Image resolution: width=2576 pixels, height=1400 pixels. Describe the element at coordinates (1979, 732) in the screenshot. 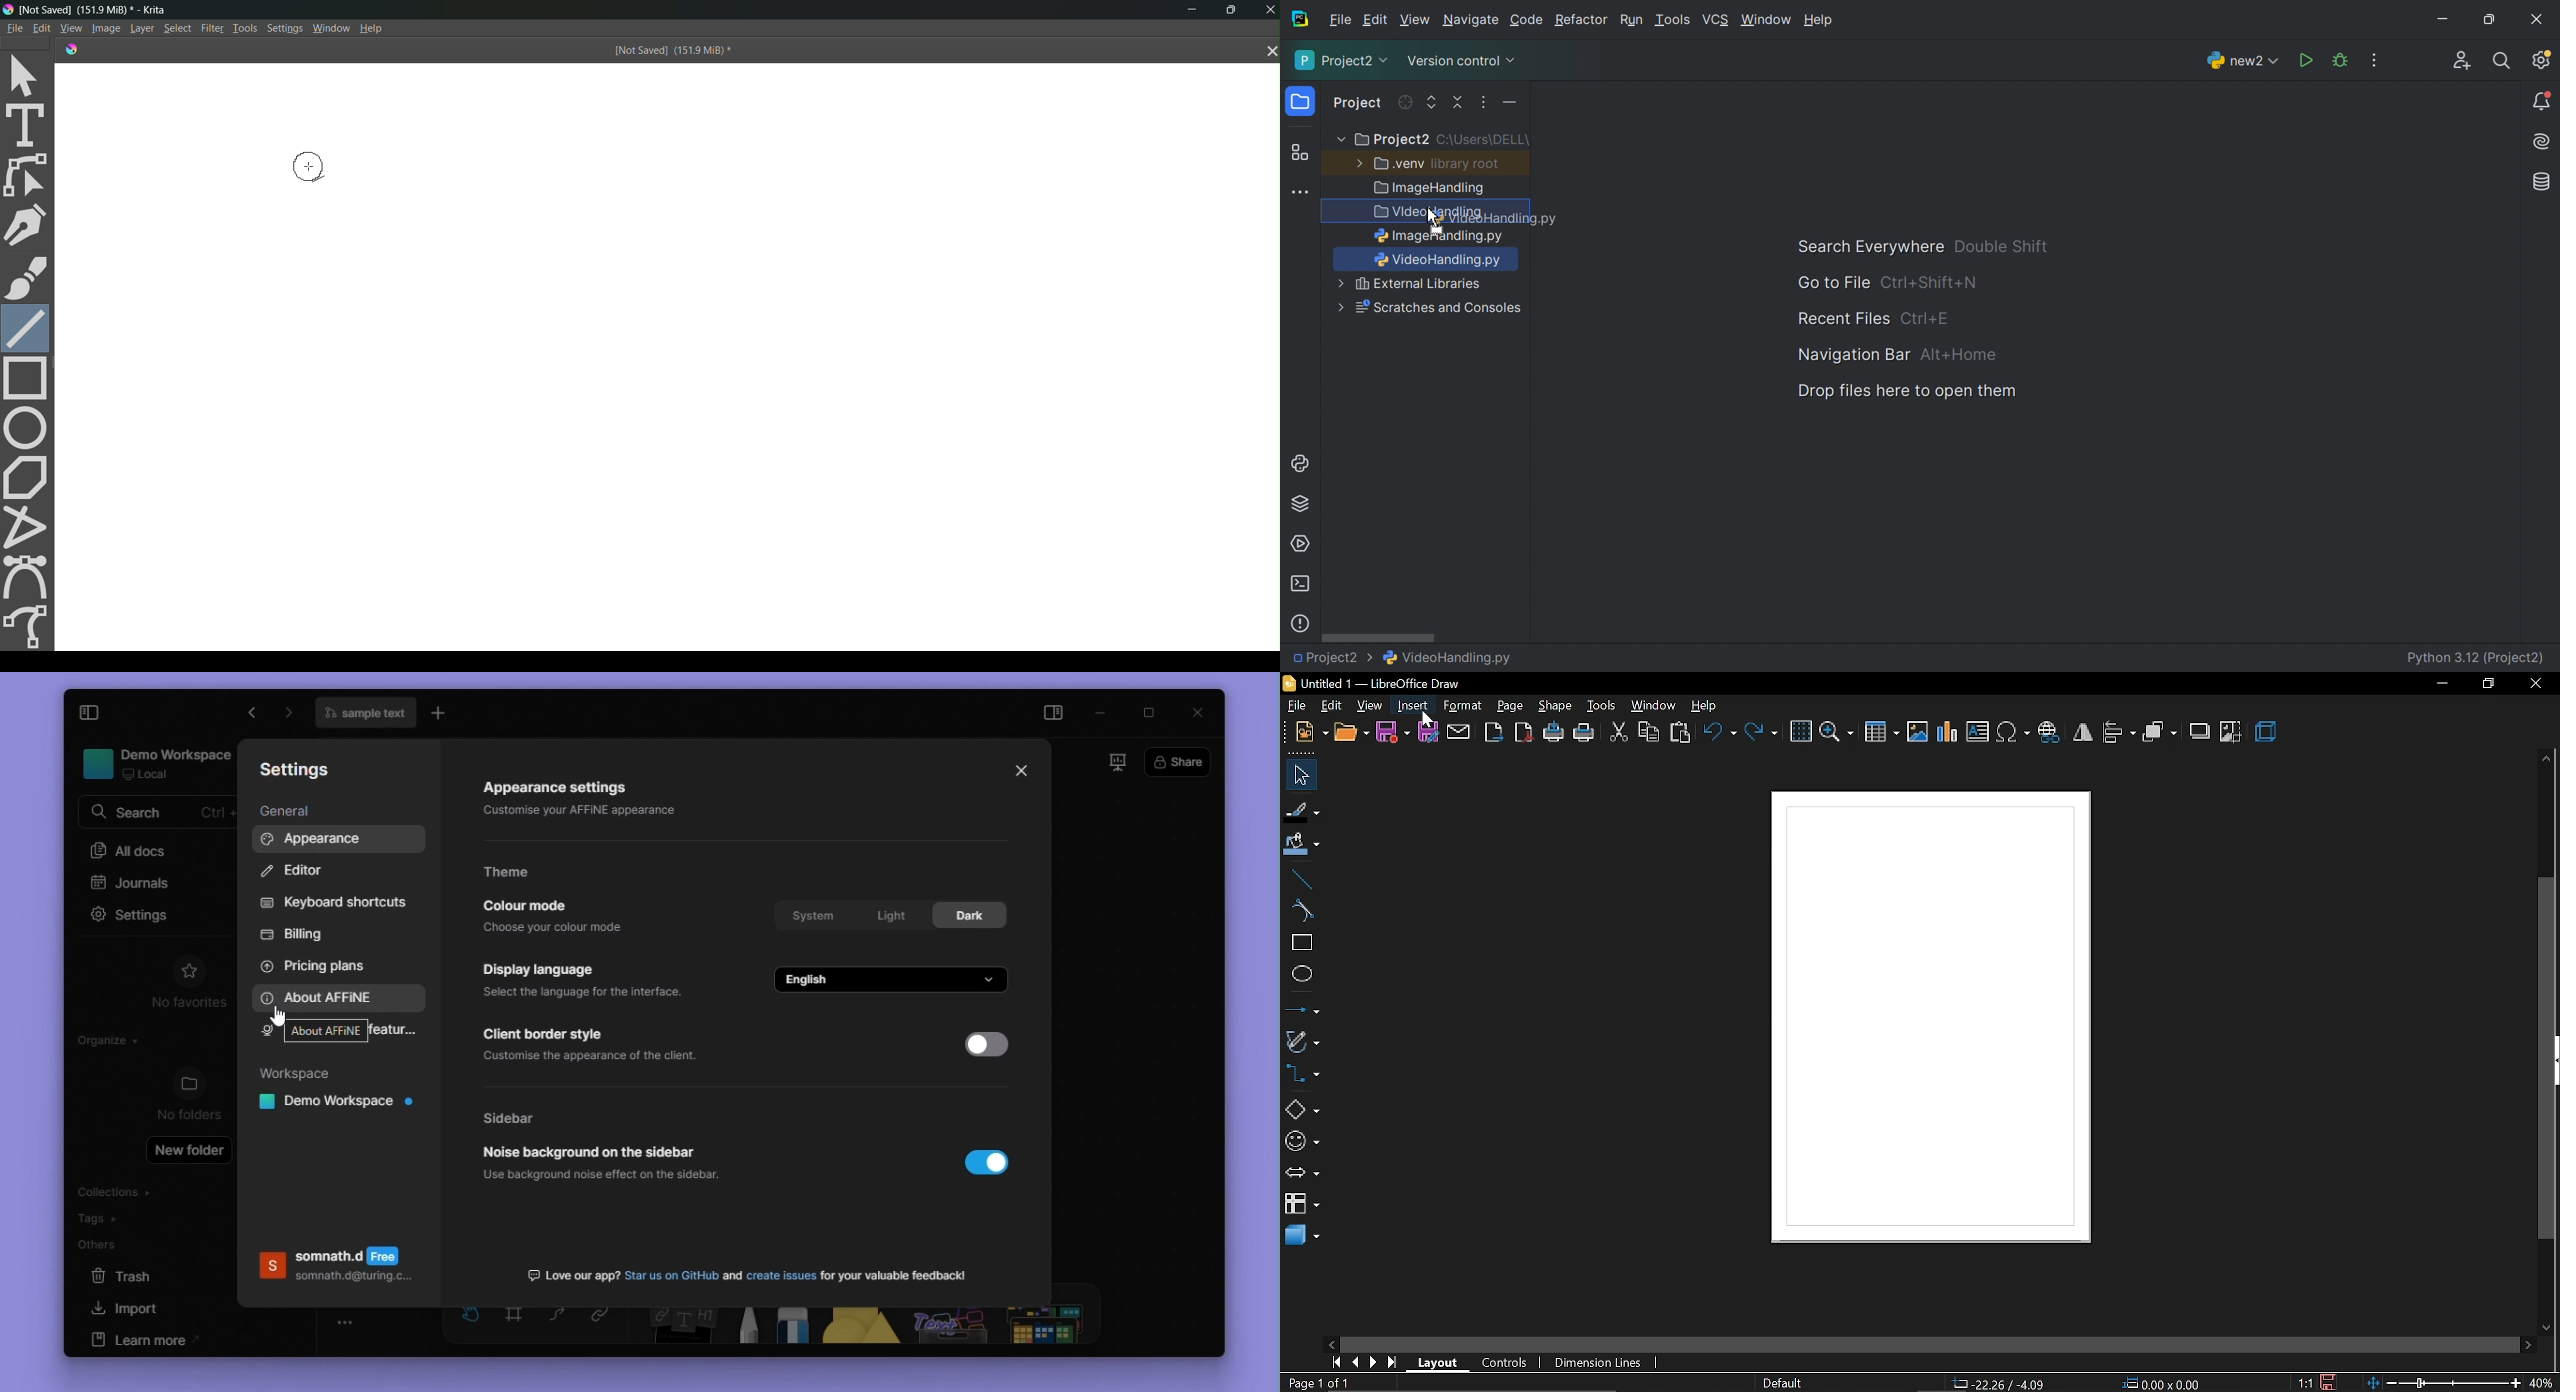

I see `insert text` at that location.